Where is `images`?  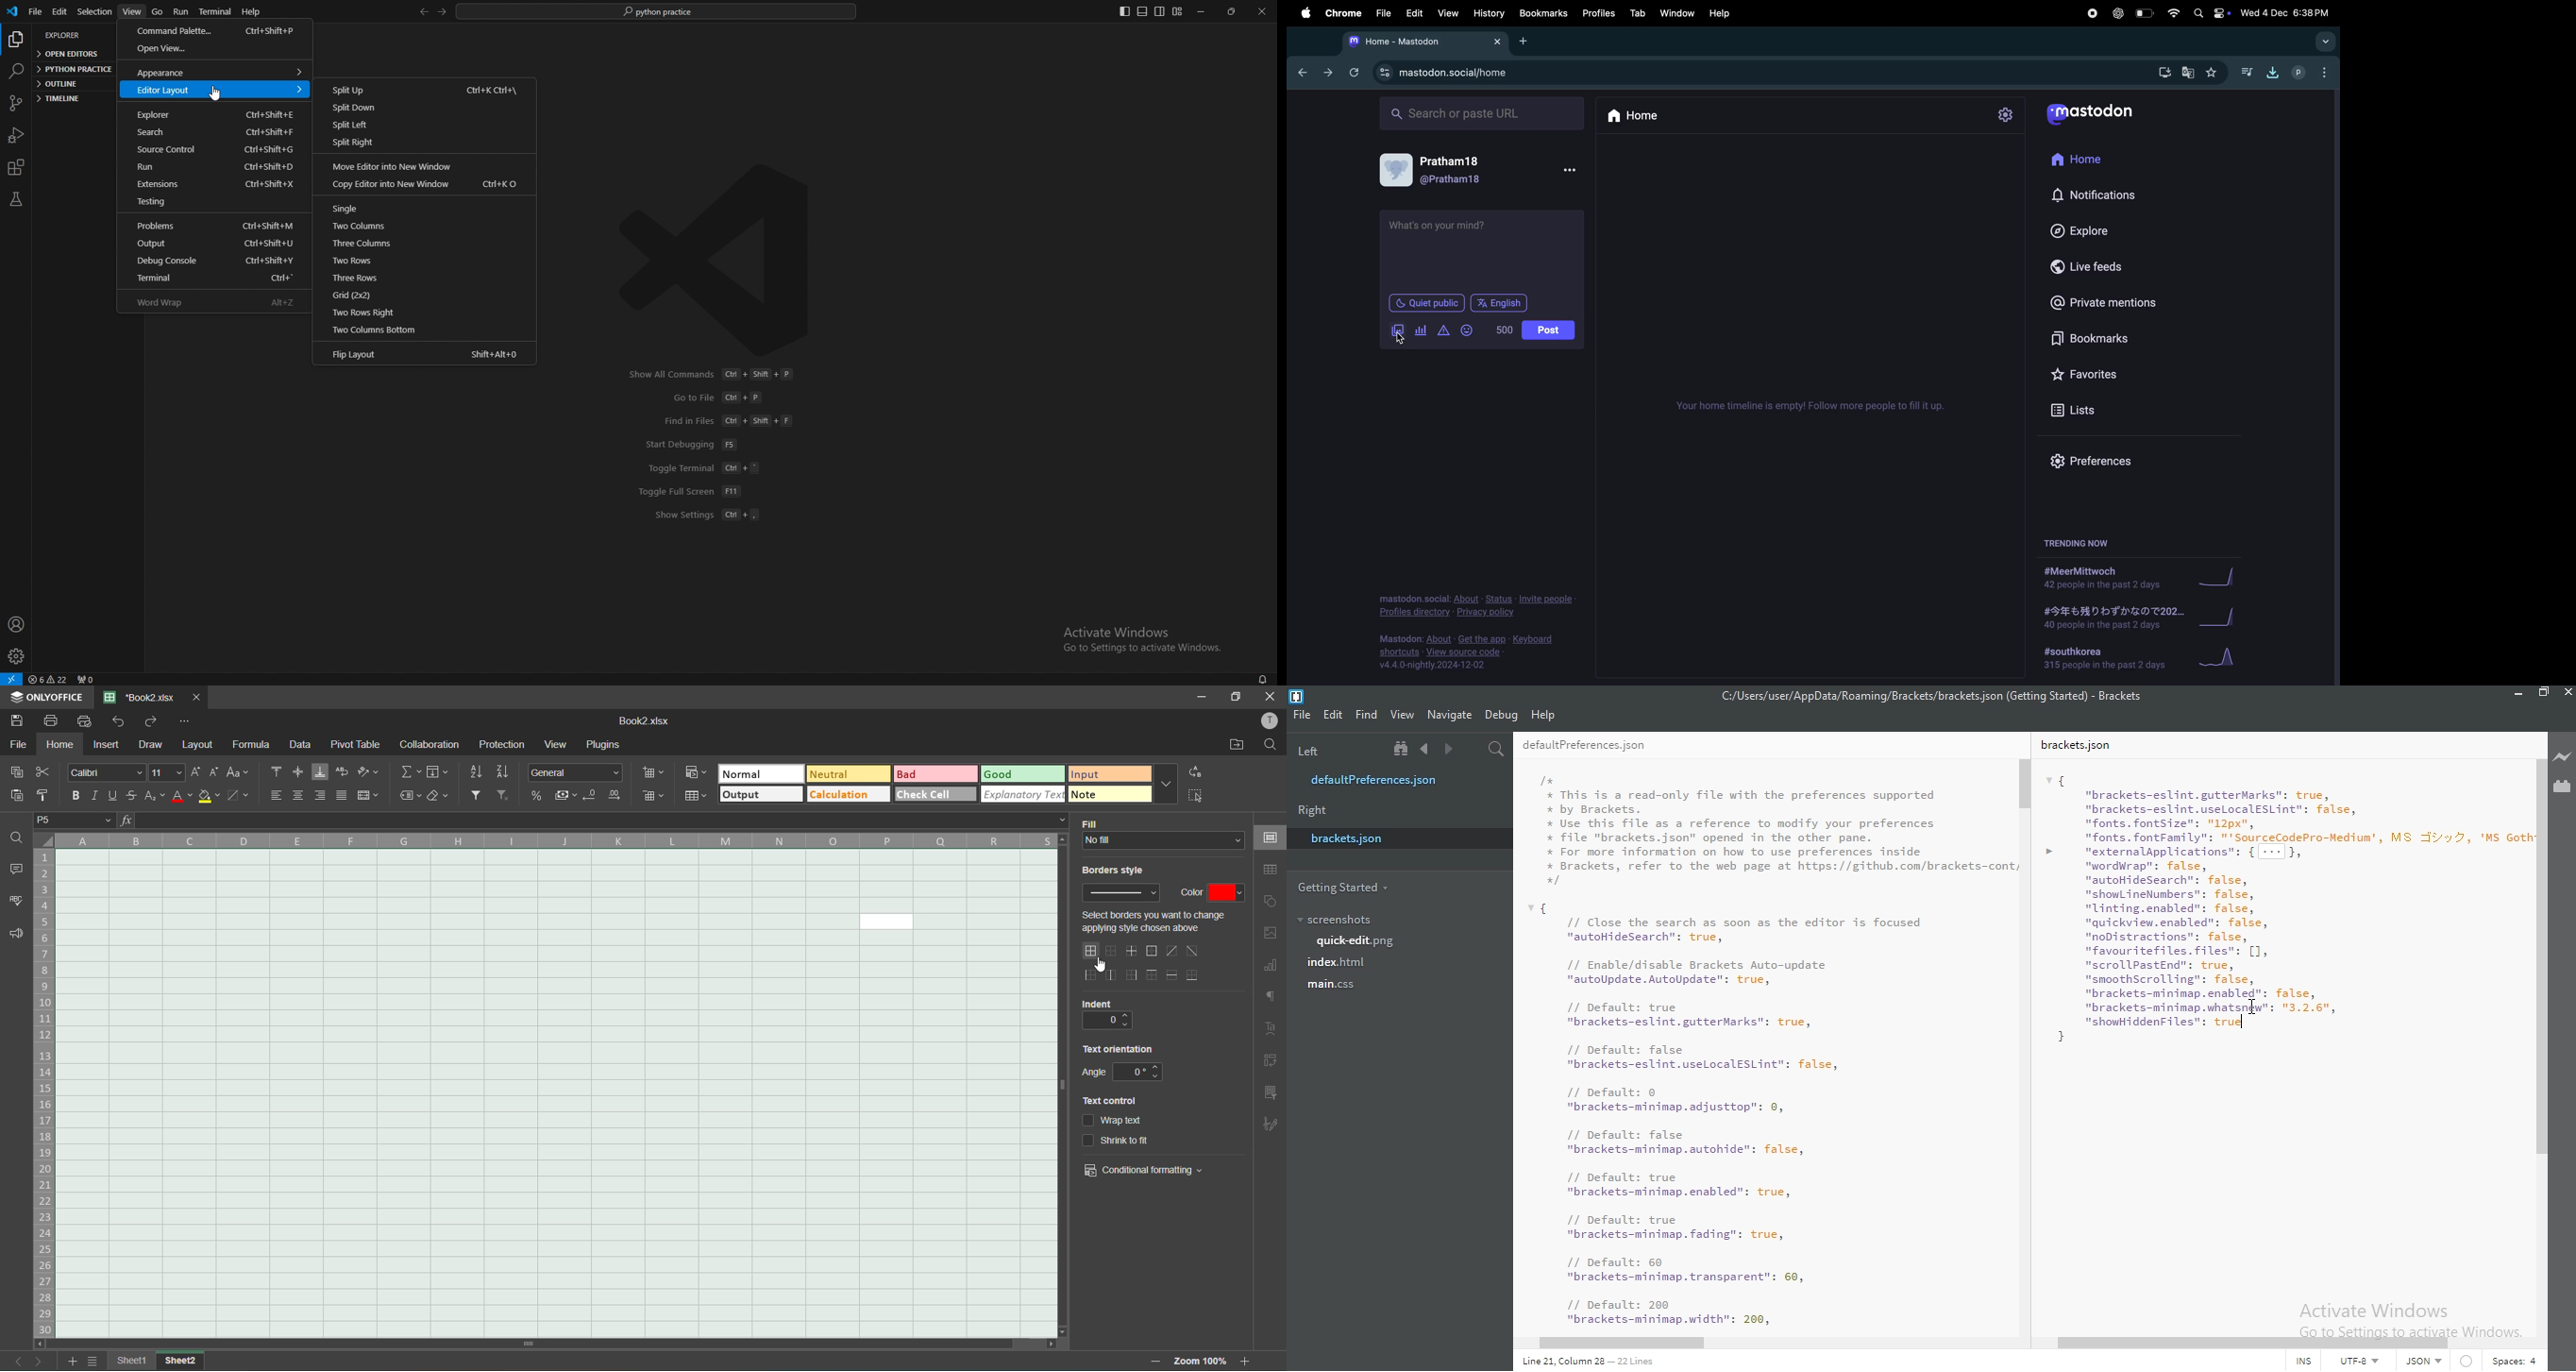 images is located at coordinates (1274, 934).